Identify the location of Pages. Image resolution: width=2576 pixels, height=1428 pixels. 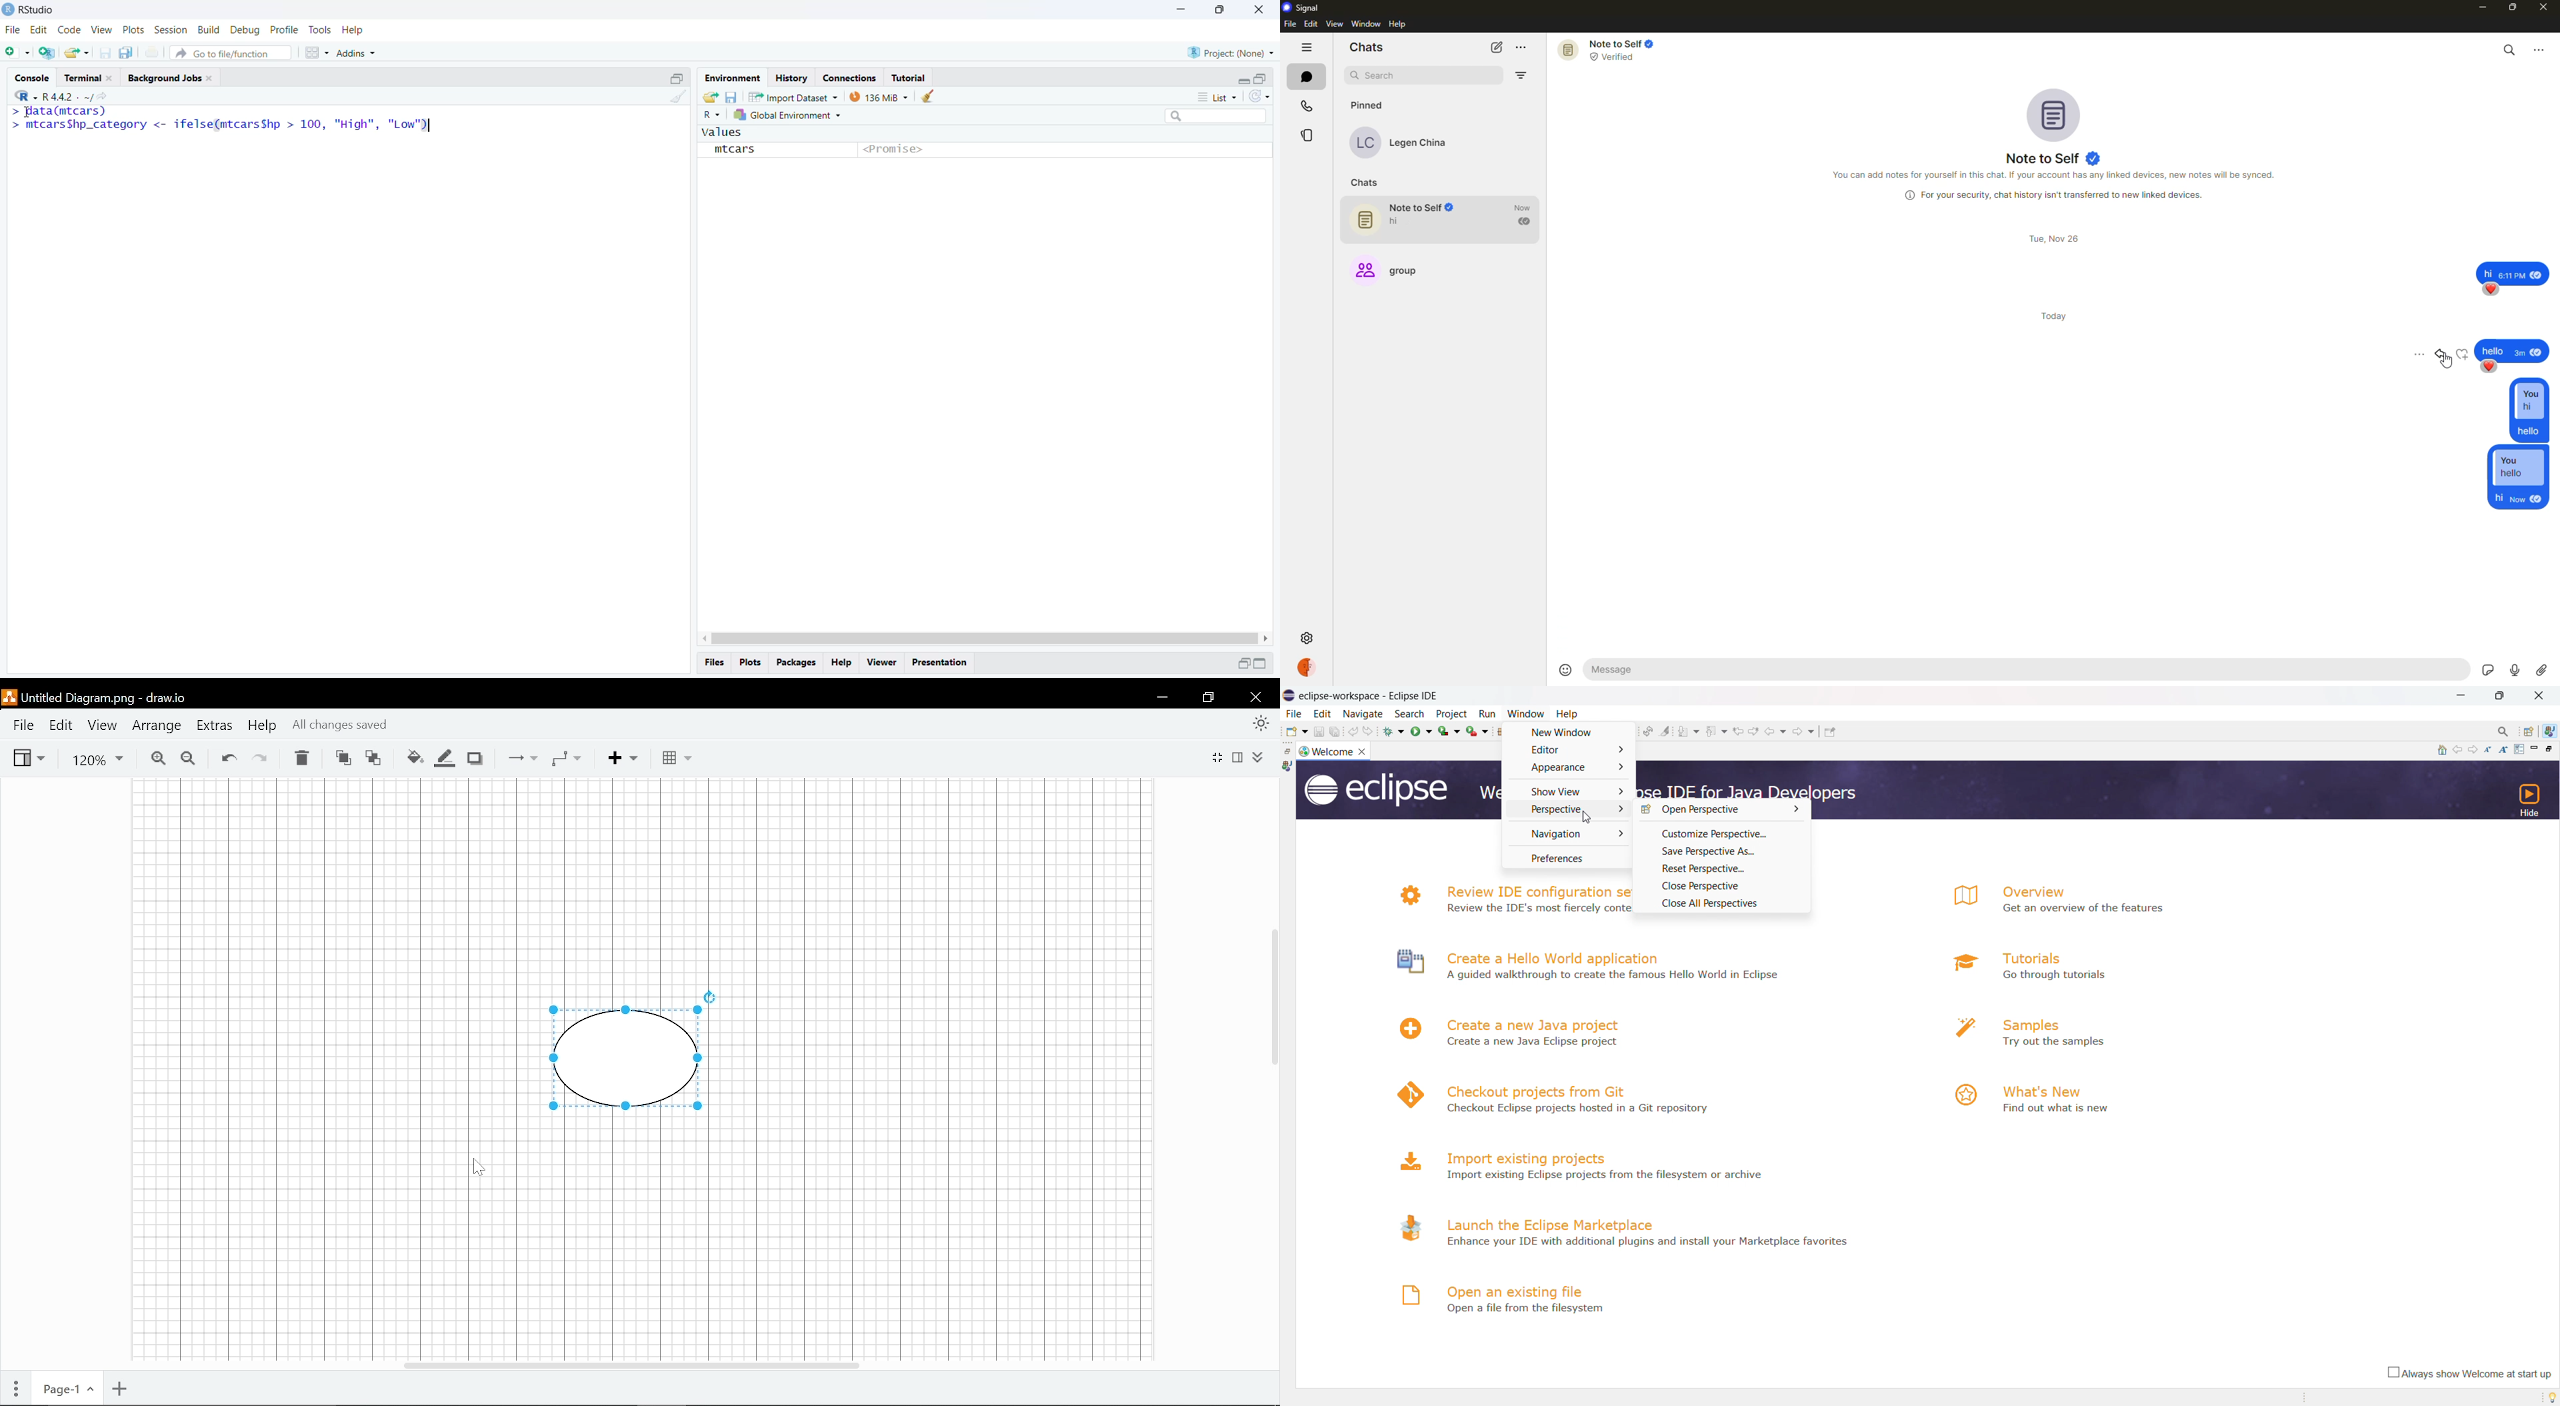
(16, 1385).